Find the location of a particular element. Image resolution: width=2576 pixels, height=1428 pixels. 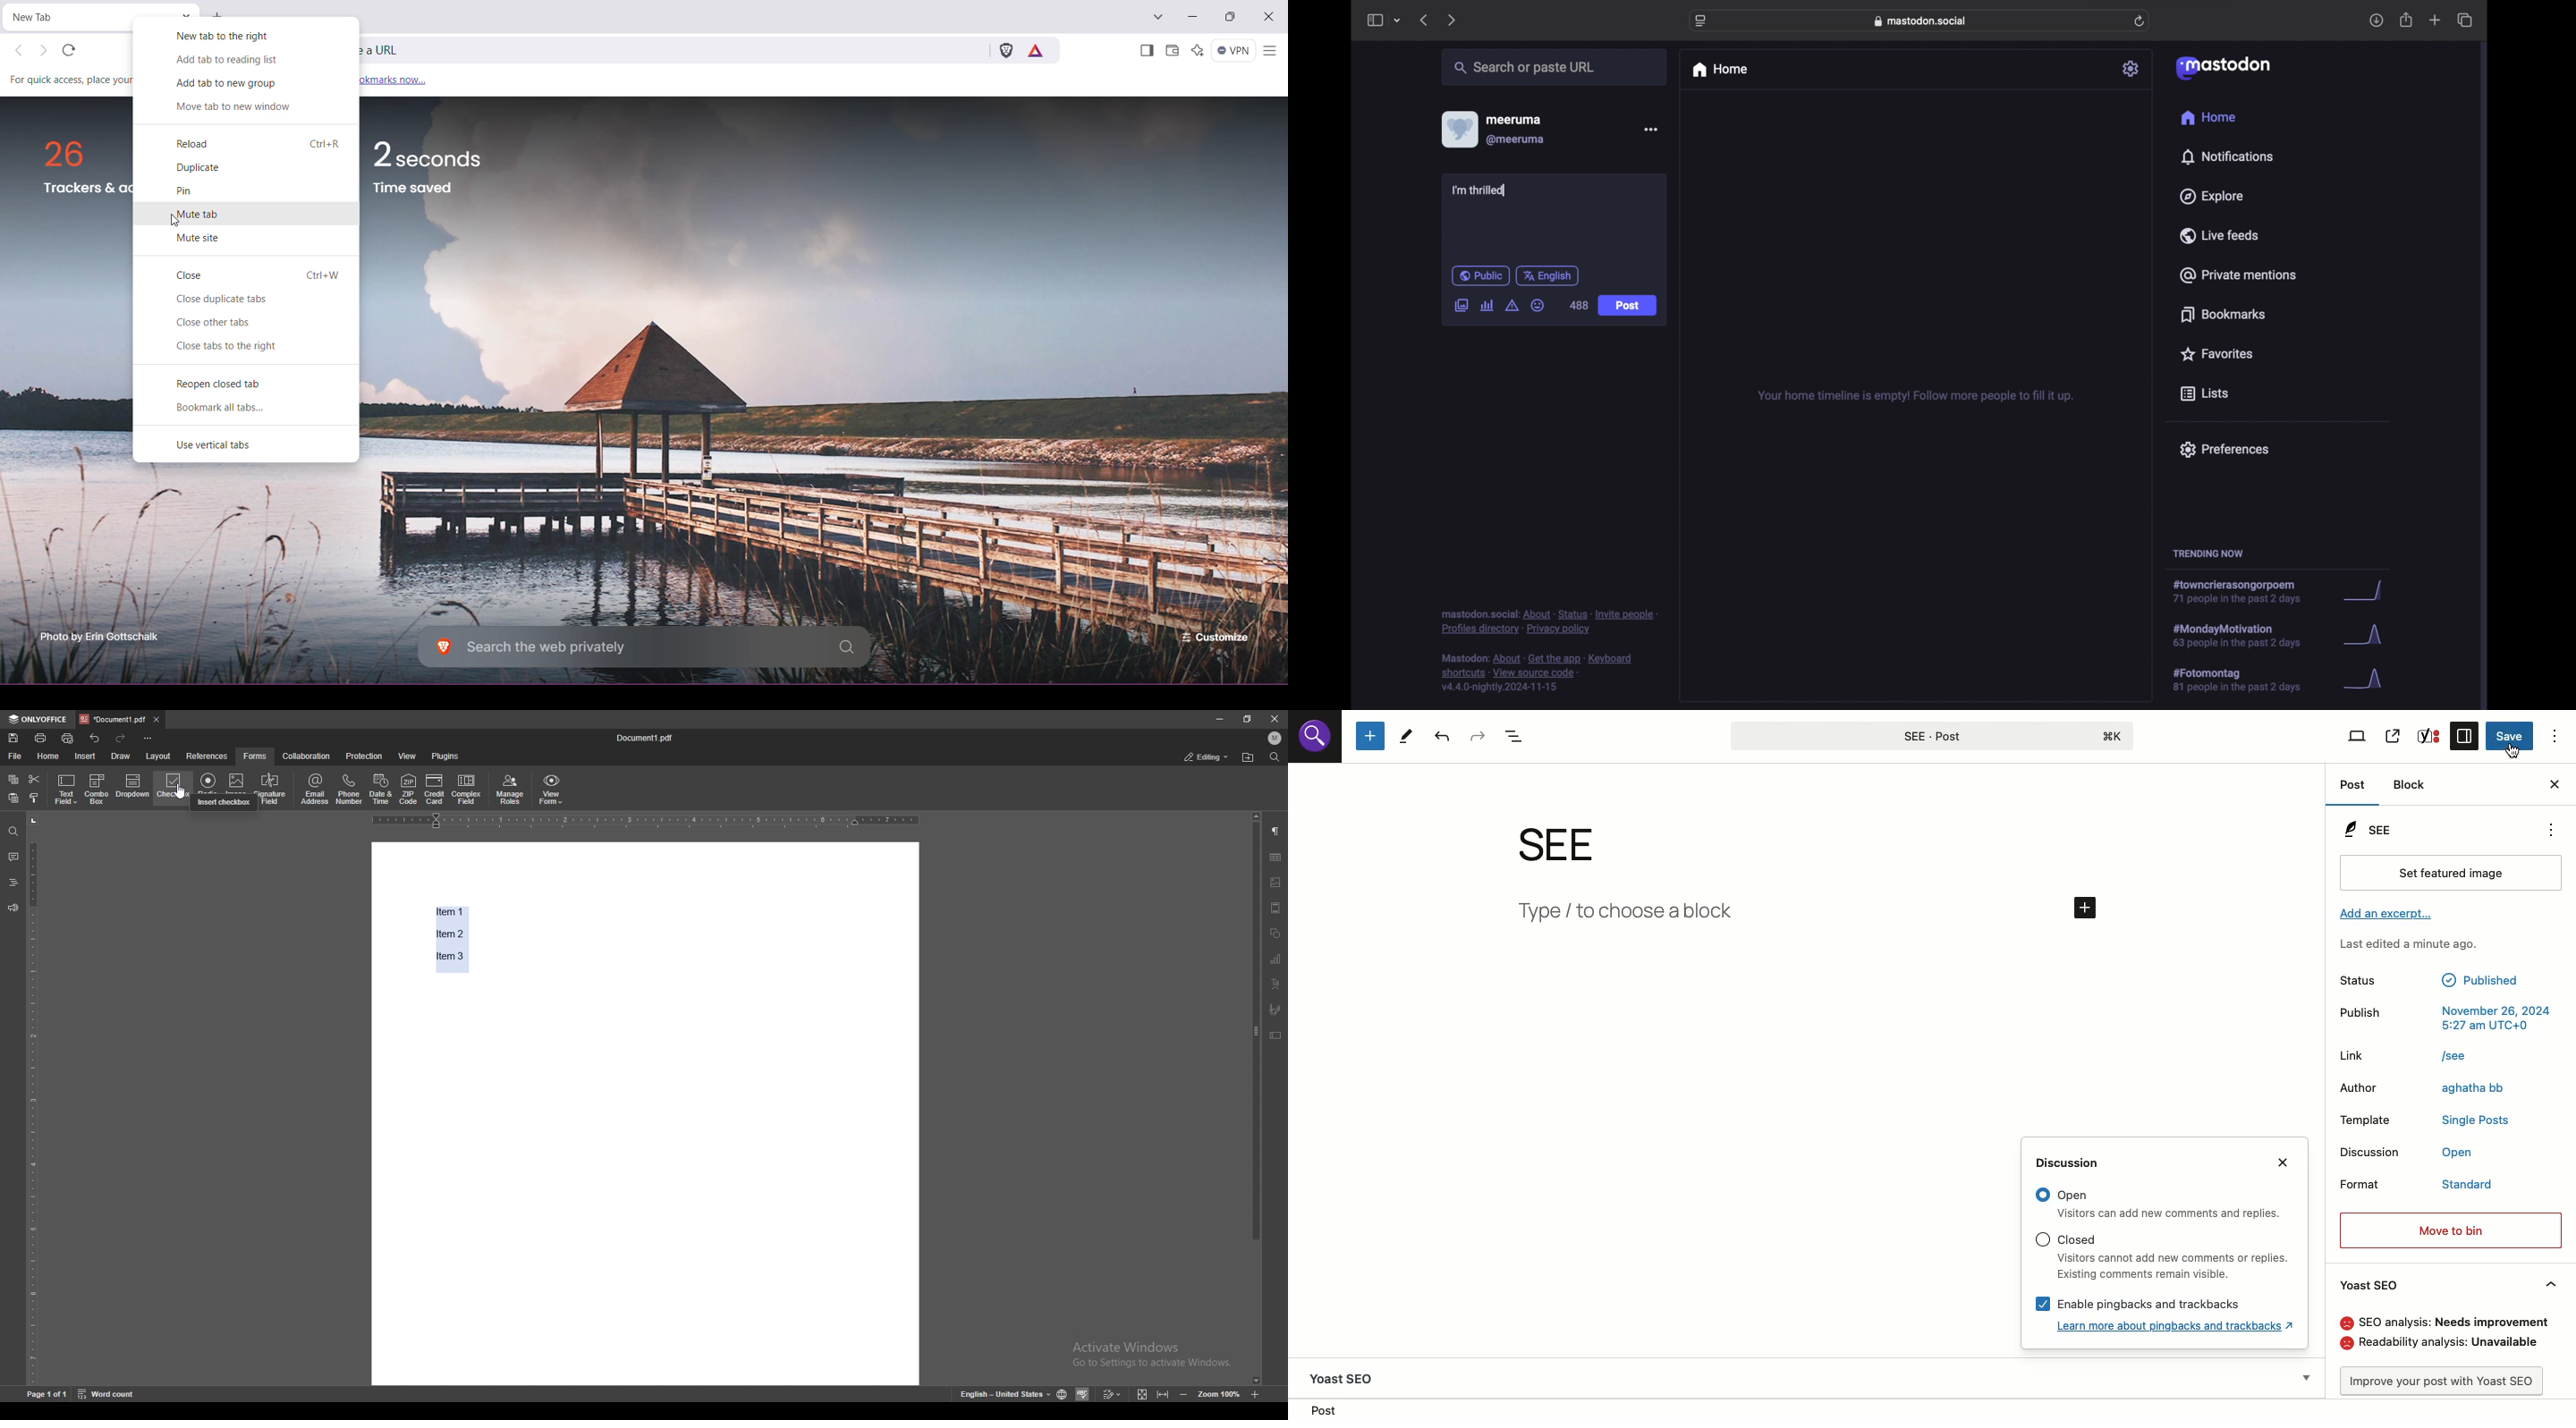

emoji is located at coordinates (1537, 305).